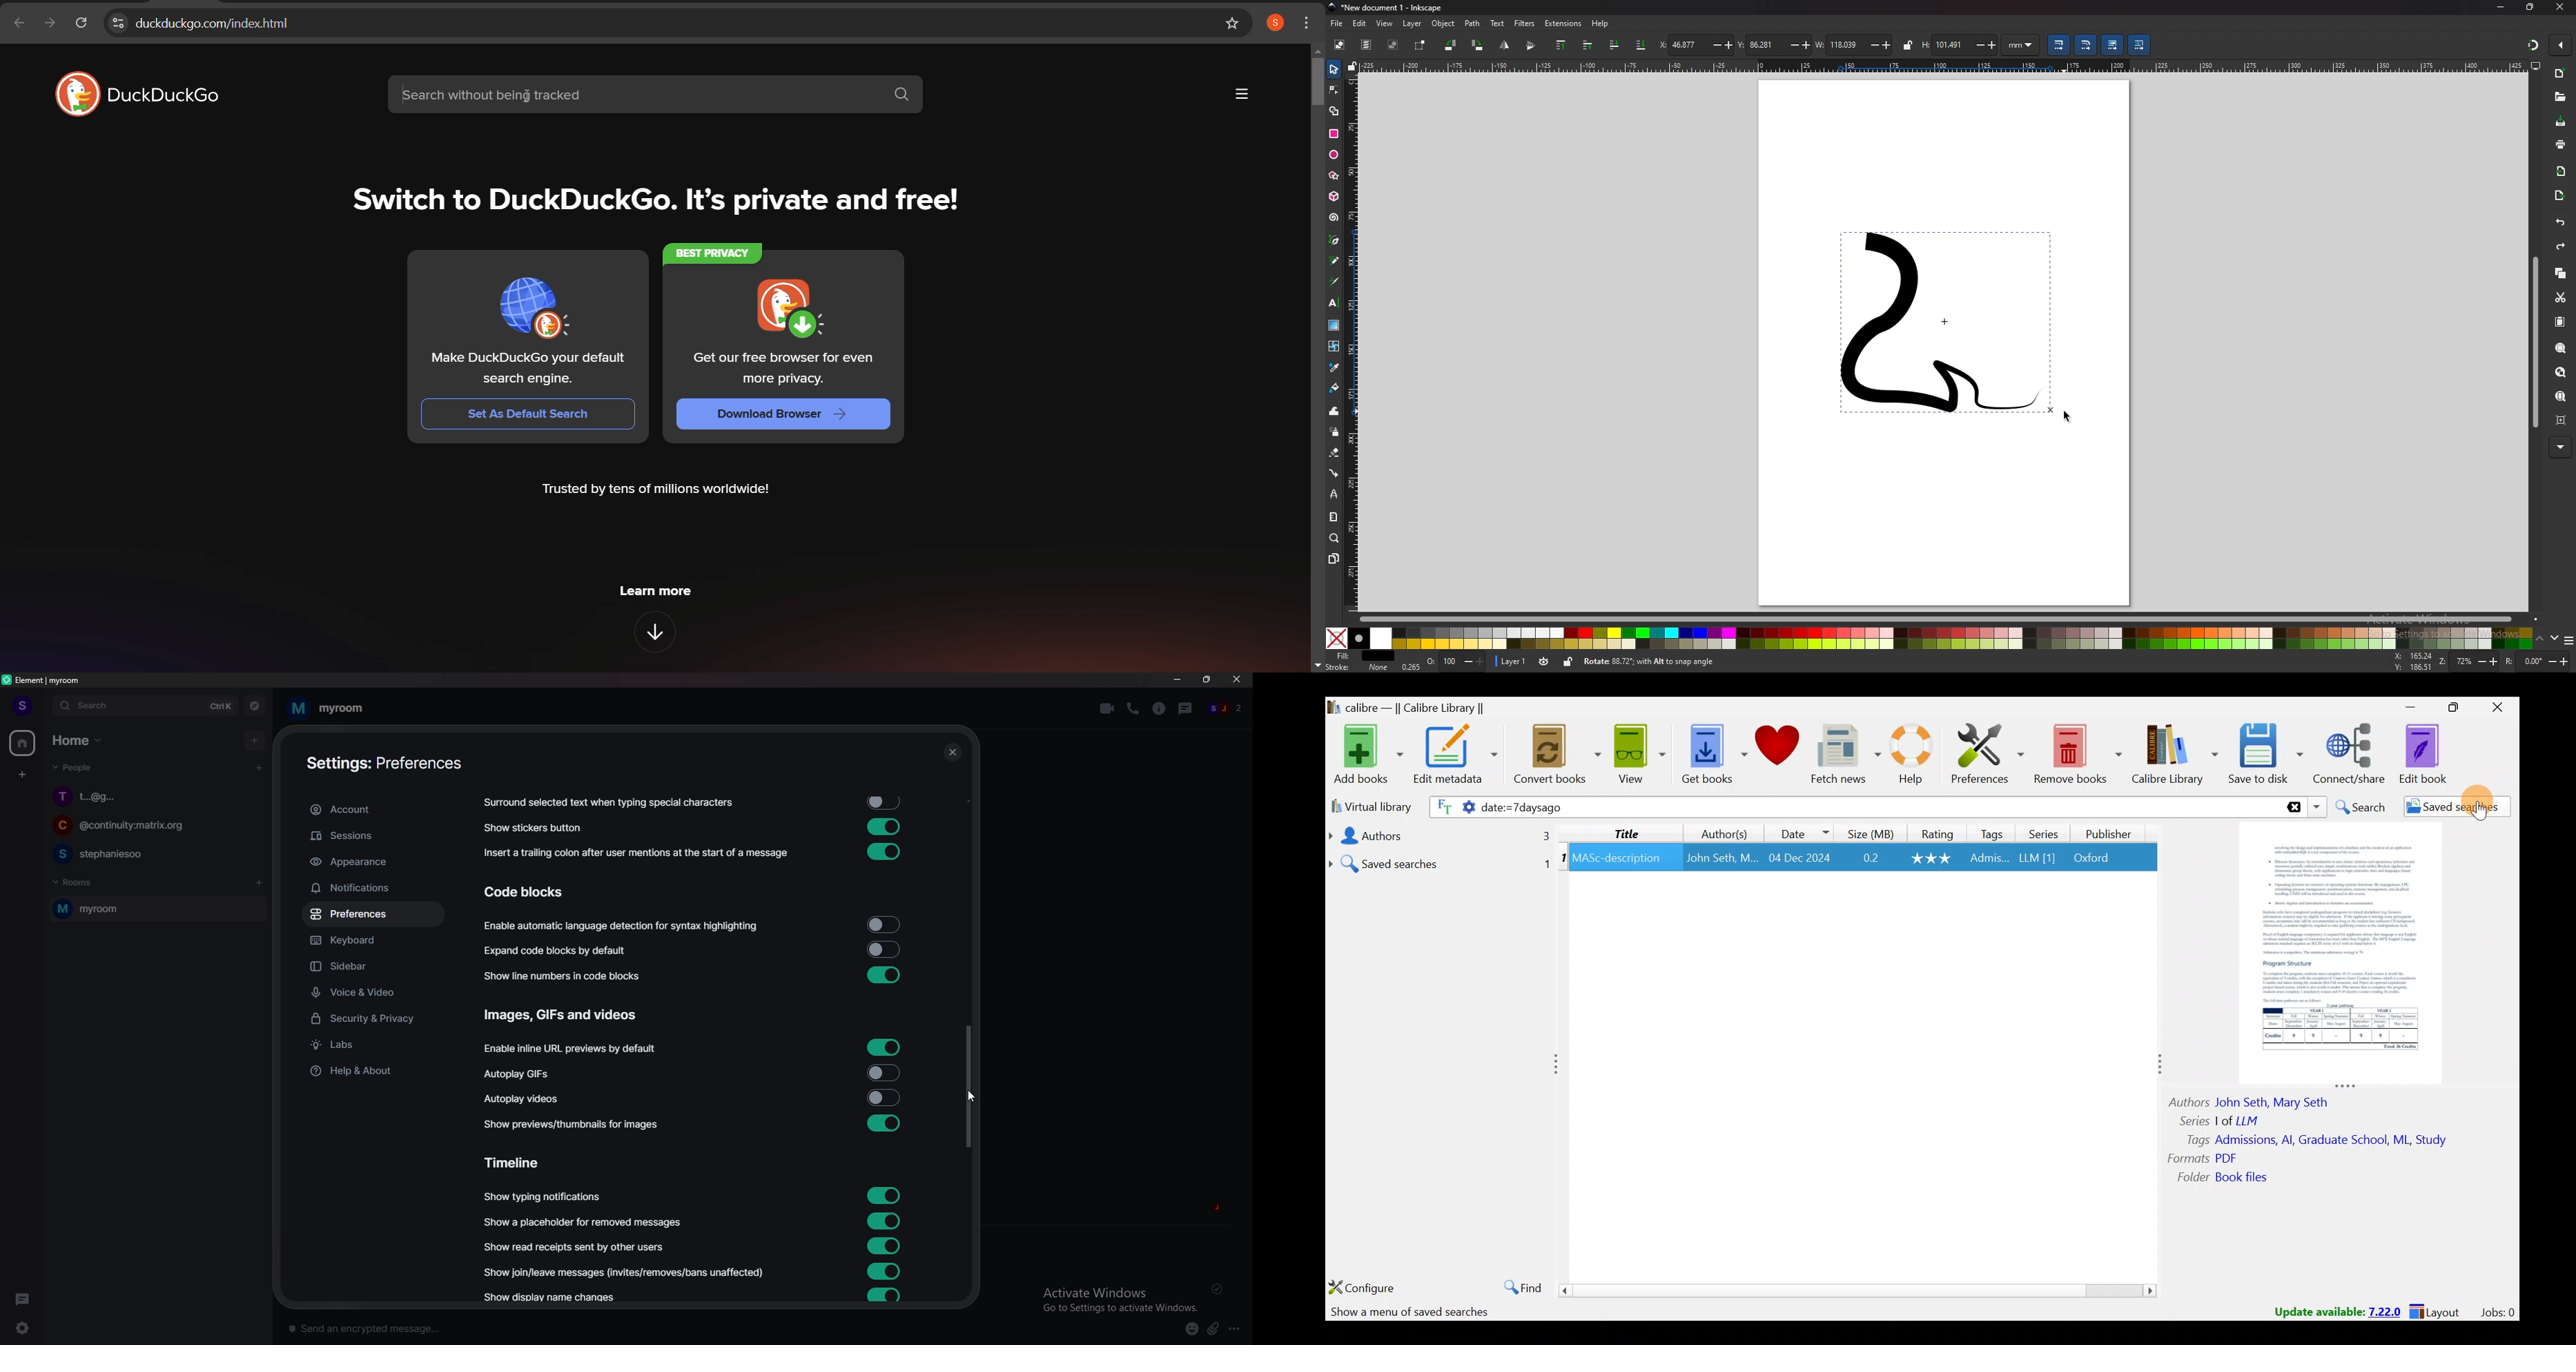 The height and width of the screenshot is (1372, 2576). What do you see at coordinates (379, 765) in the screenshot?
I see `settings account` at bounding box center [379, 765].